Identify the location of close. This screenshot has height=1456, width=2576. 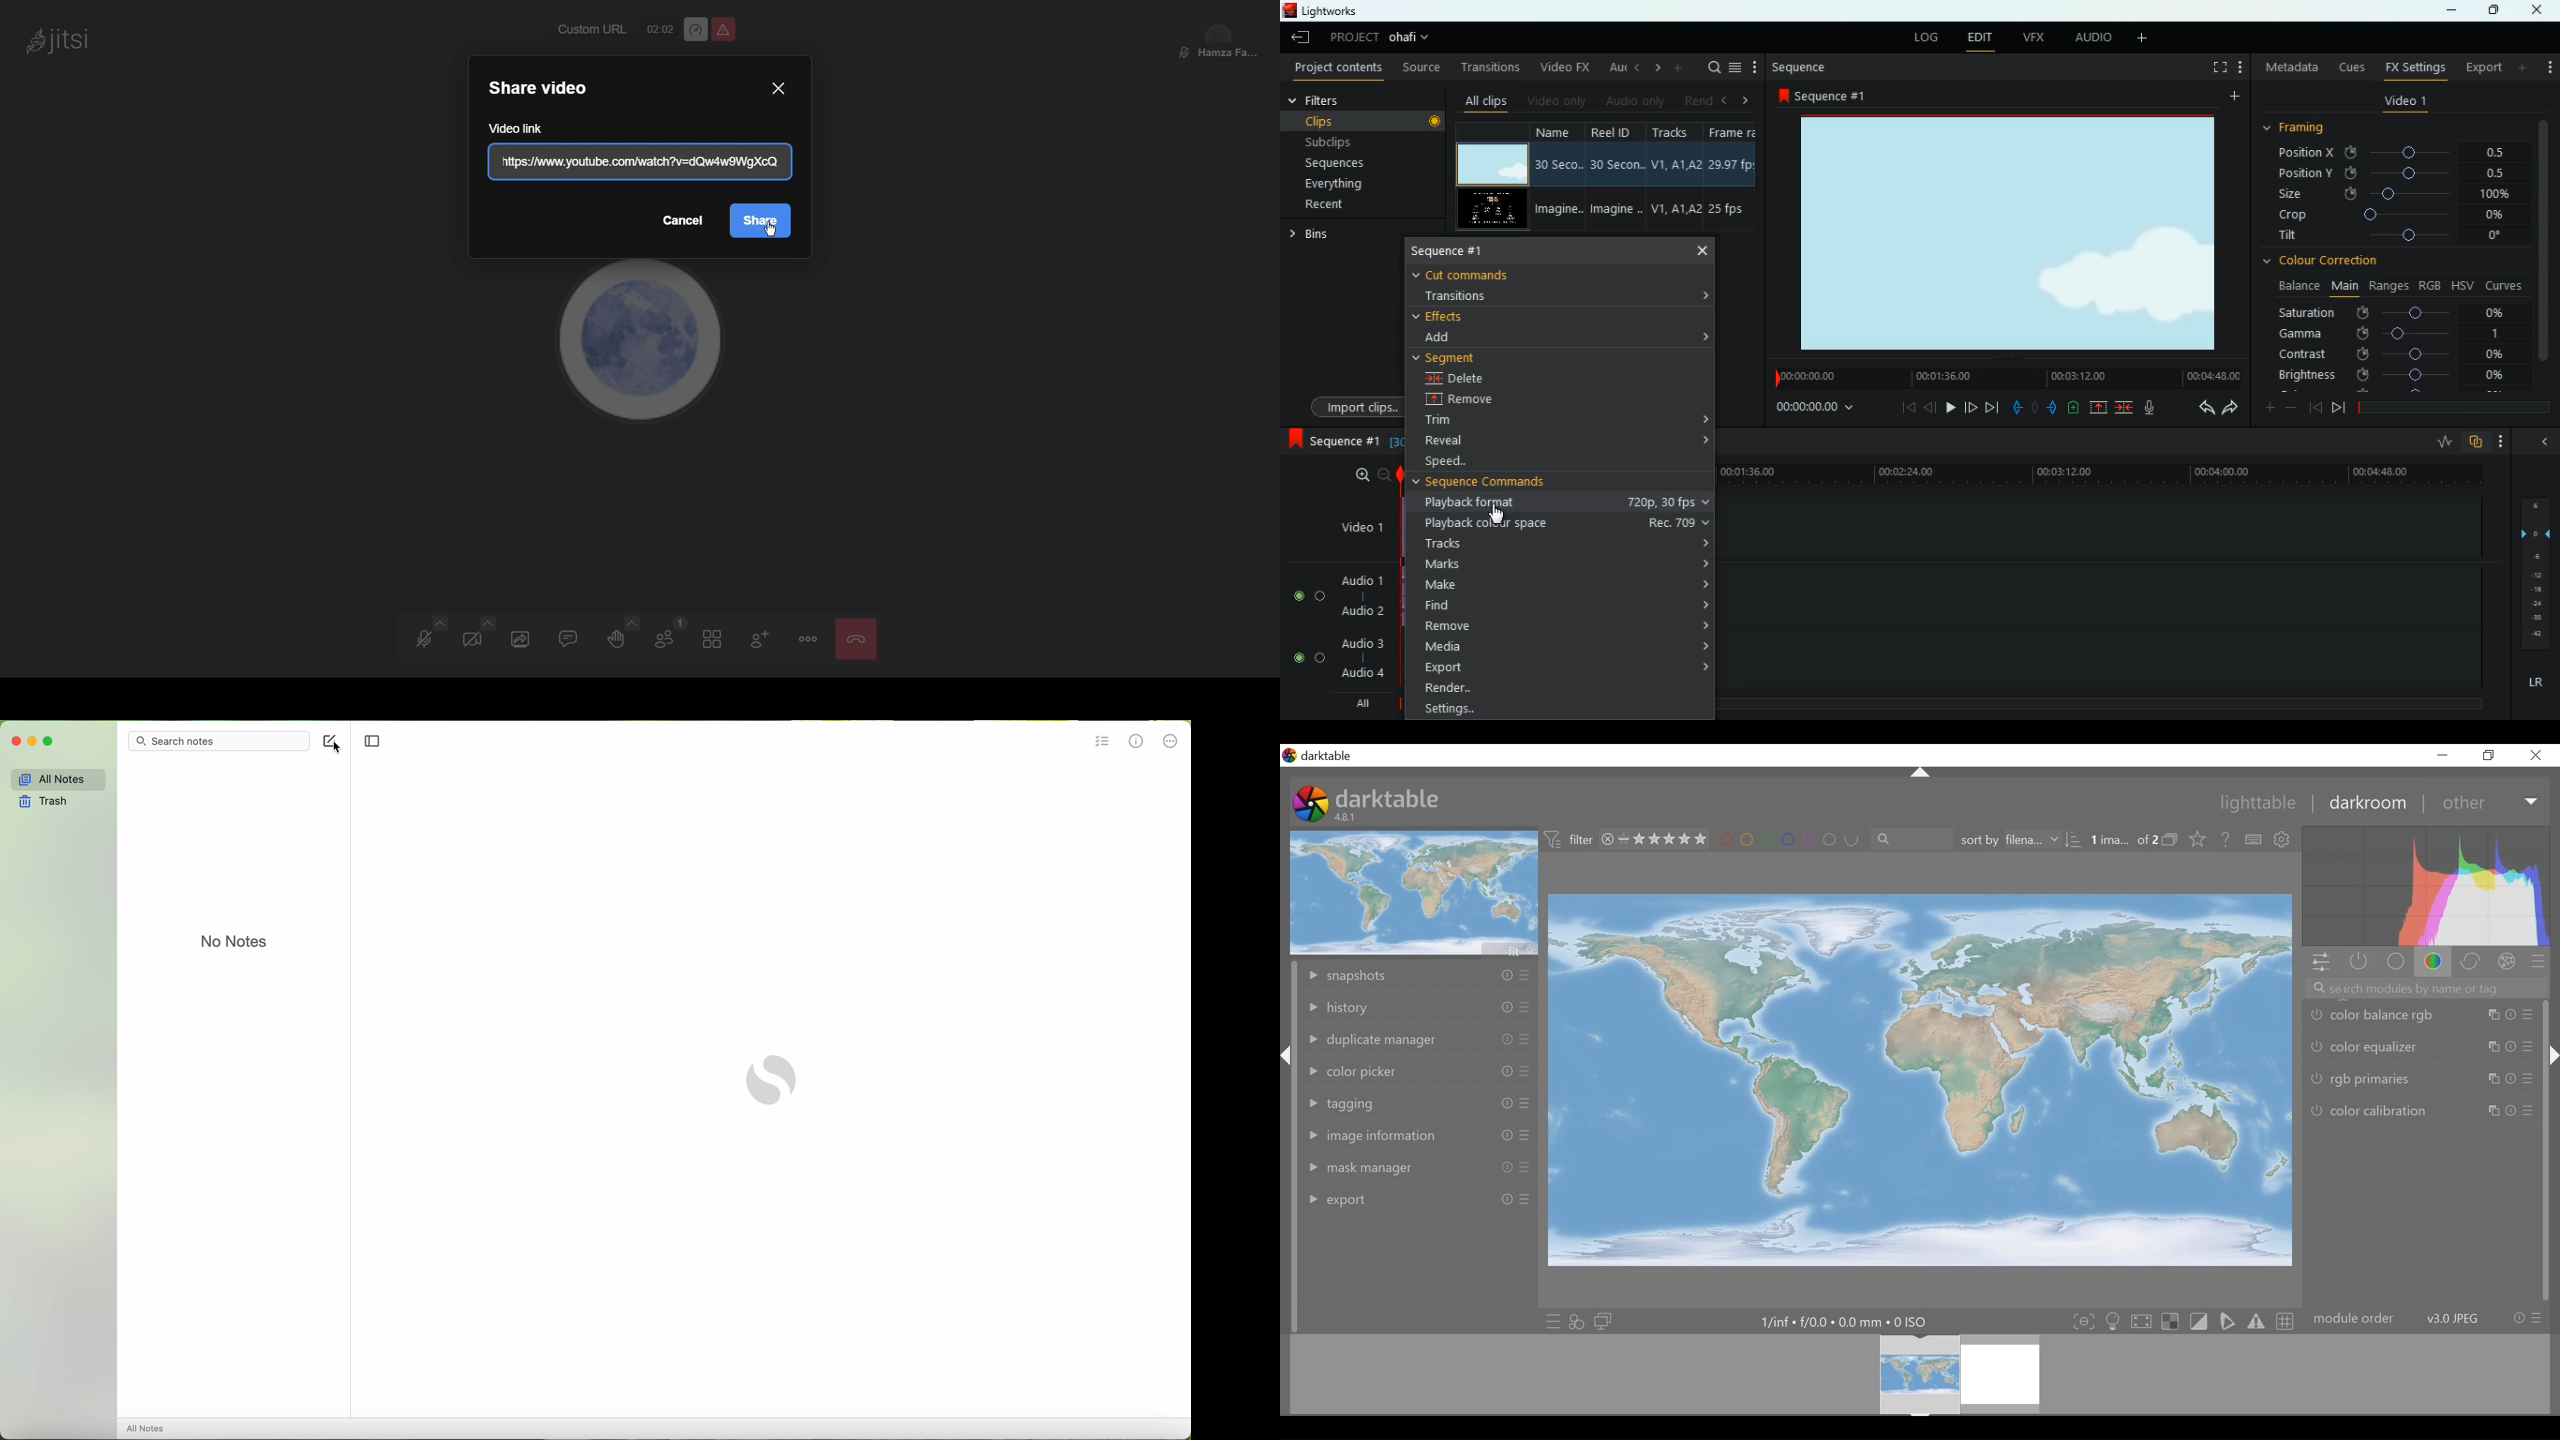
(1702, 252).